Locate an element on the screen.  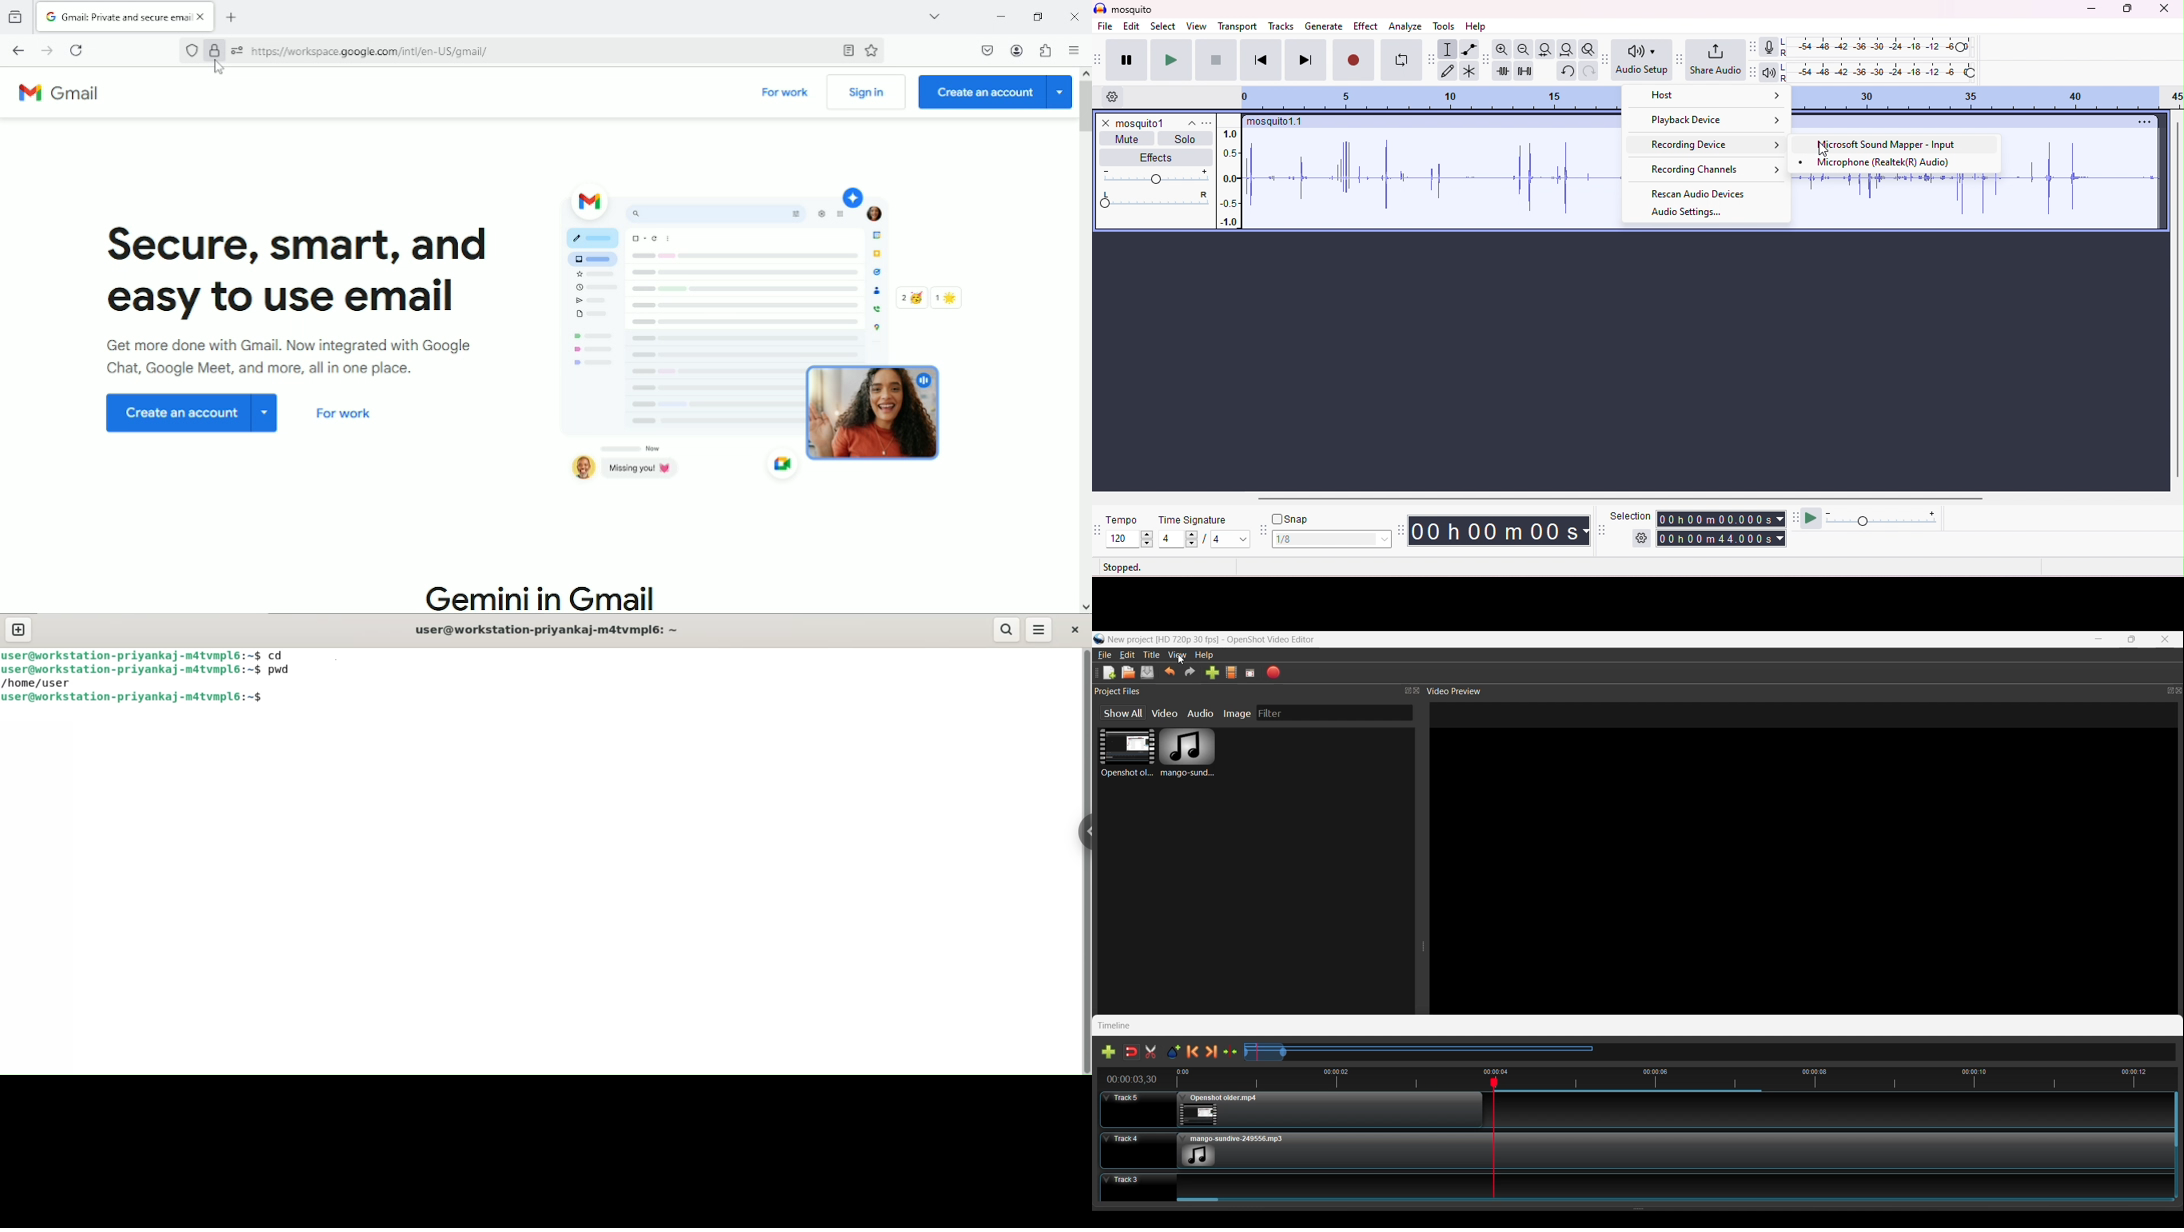
minimize is located at coordinates (2090, 10).